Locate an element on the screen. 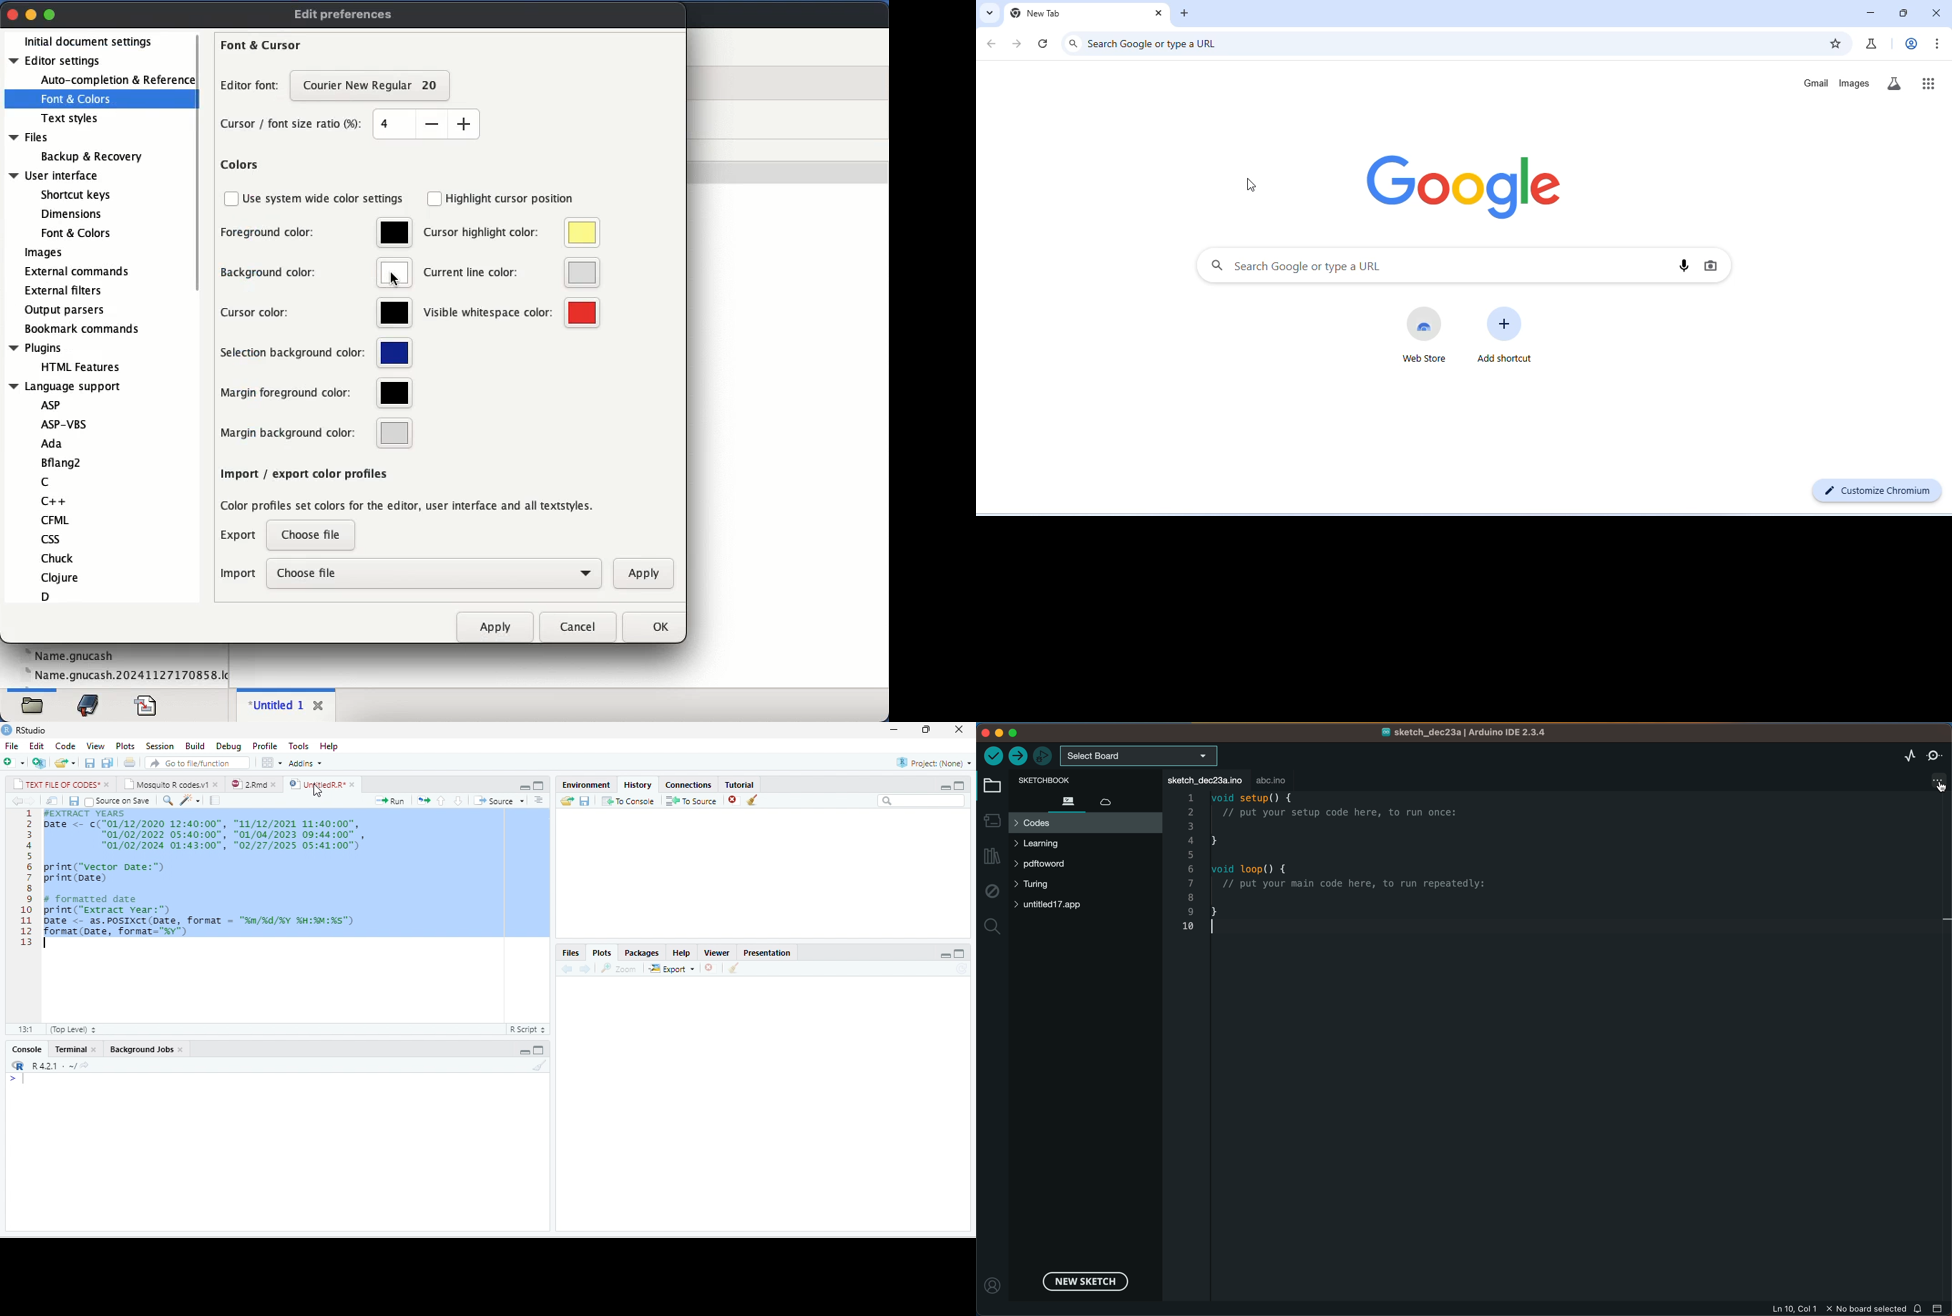  save all is located at coordinates (107, 762).